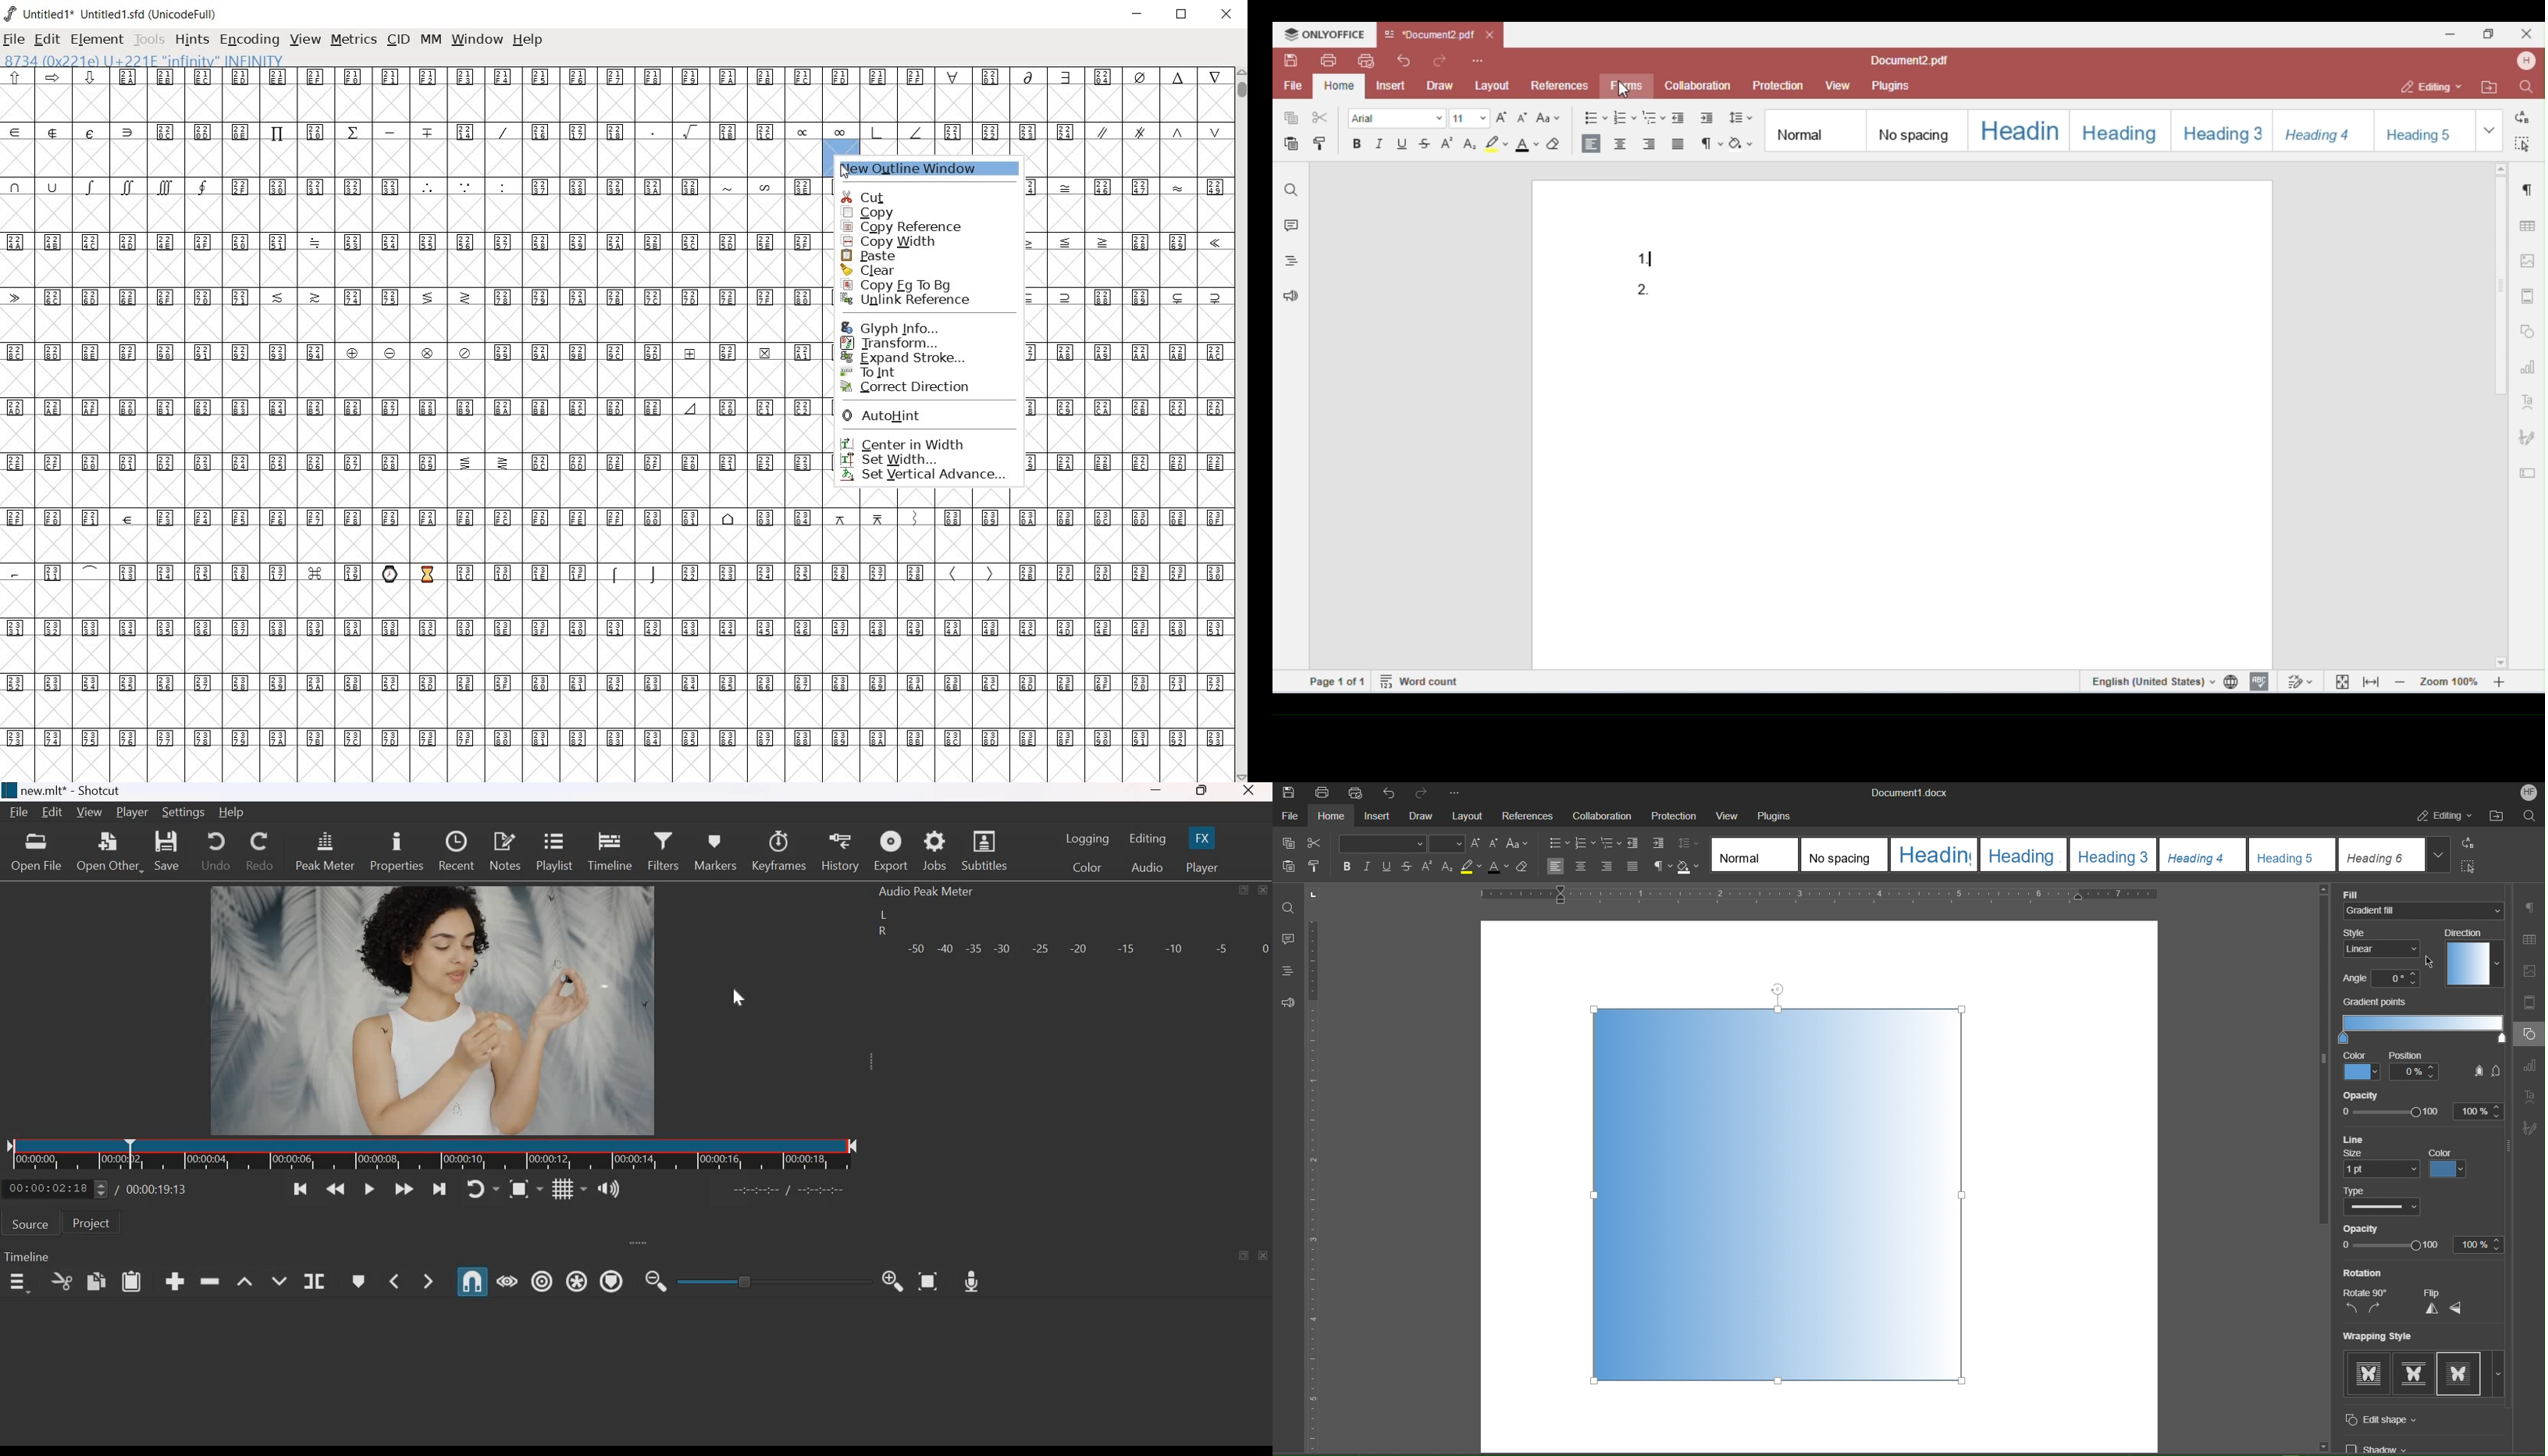  I want to click on Color, so click(2445, 1152).